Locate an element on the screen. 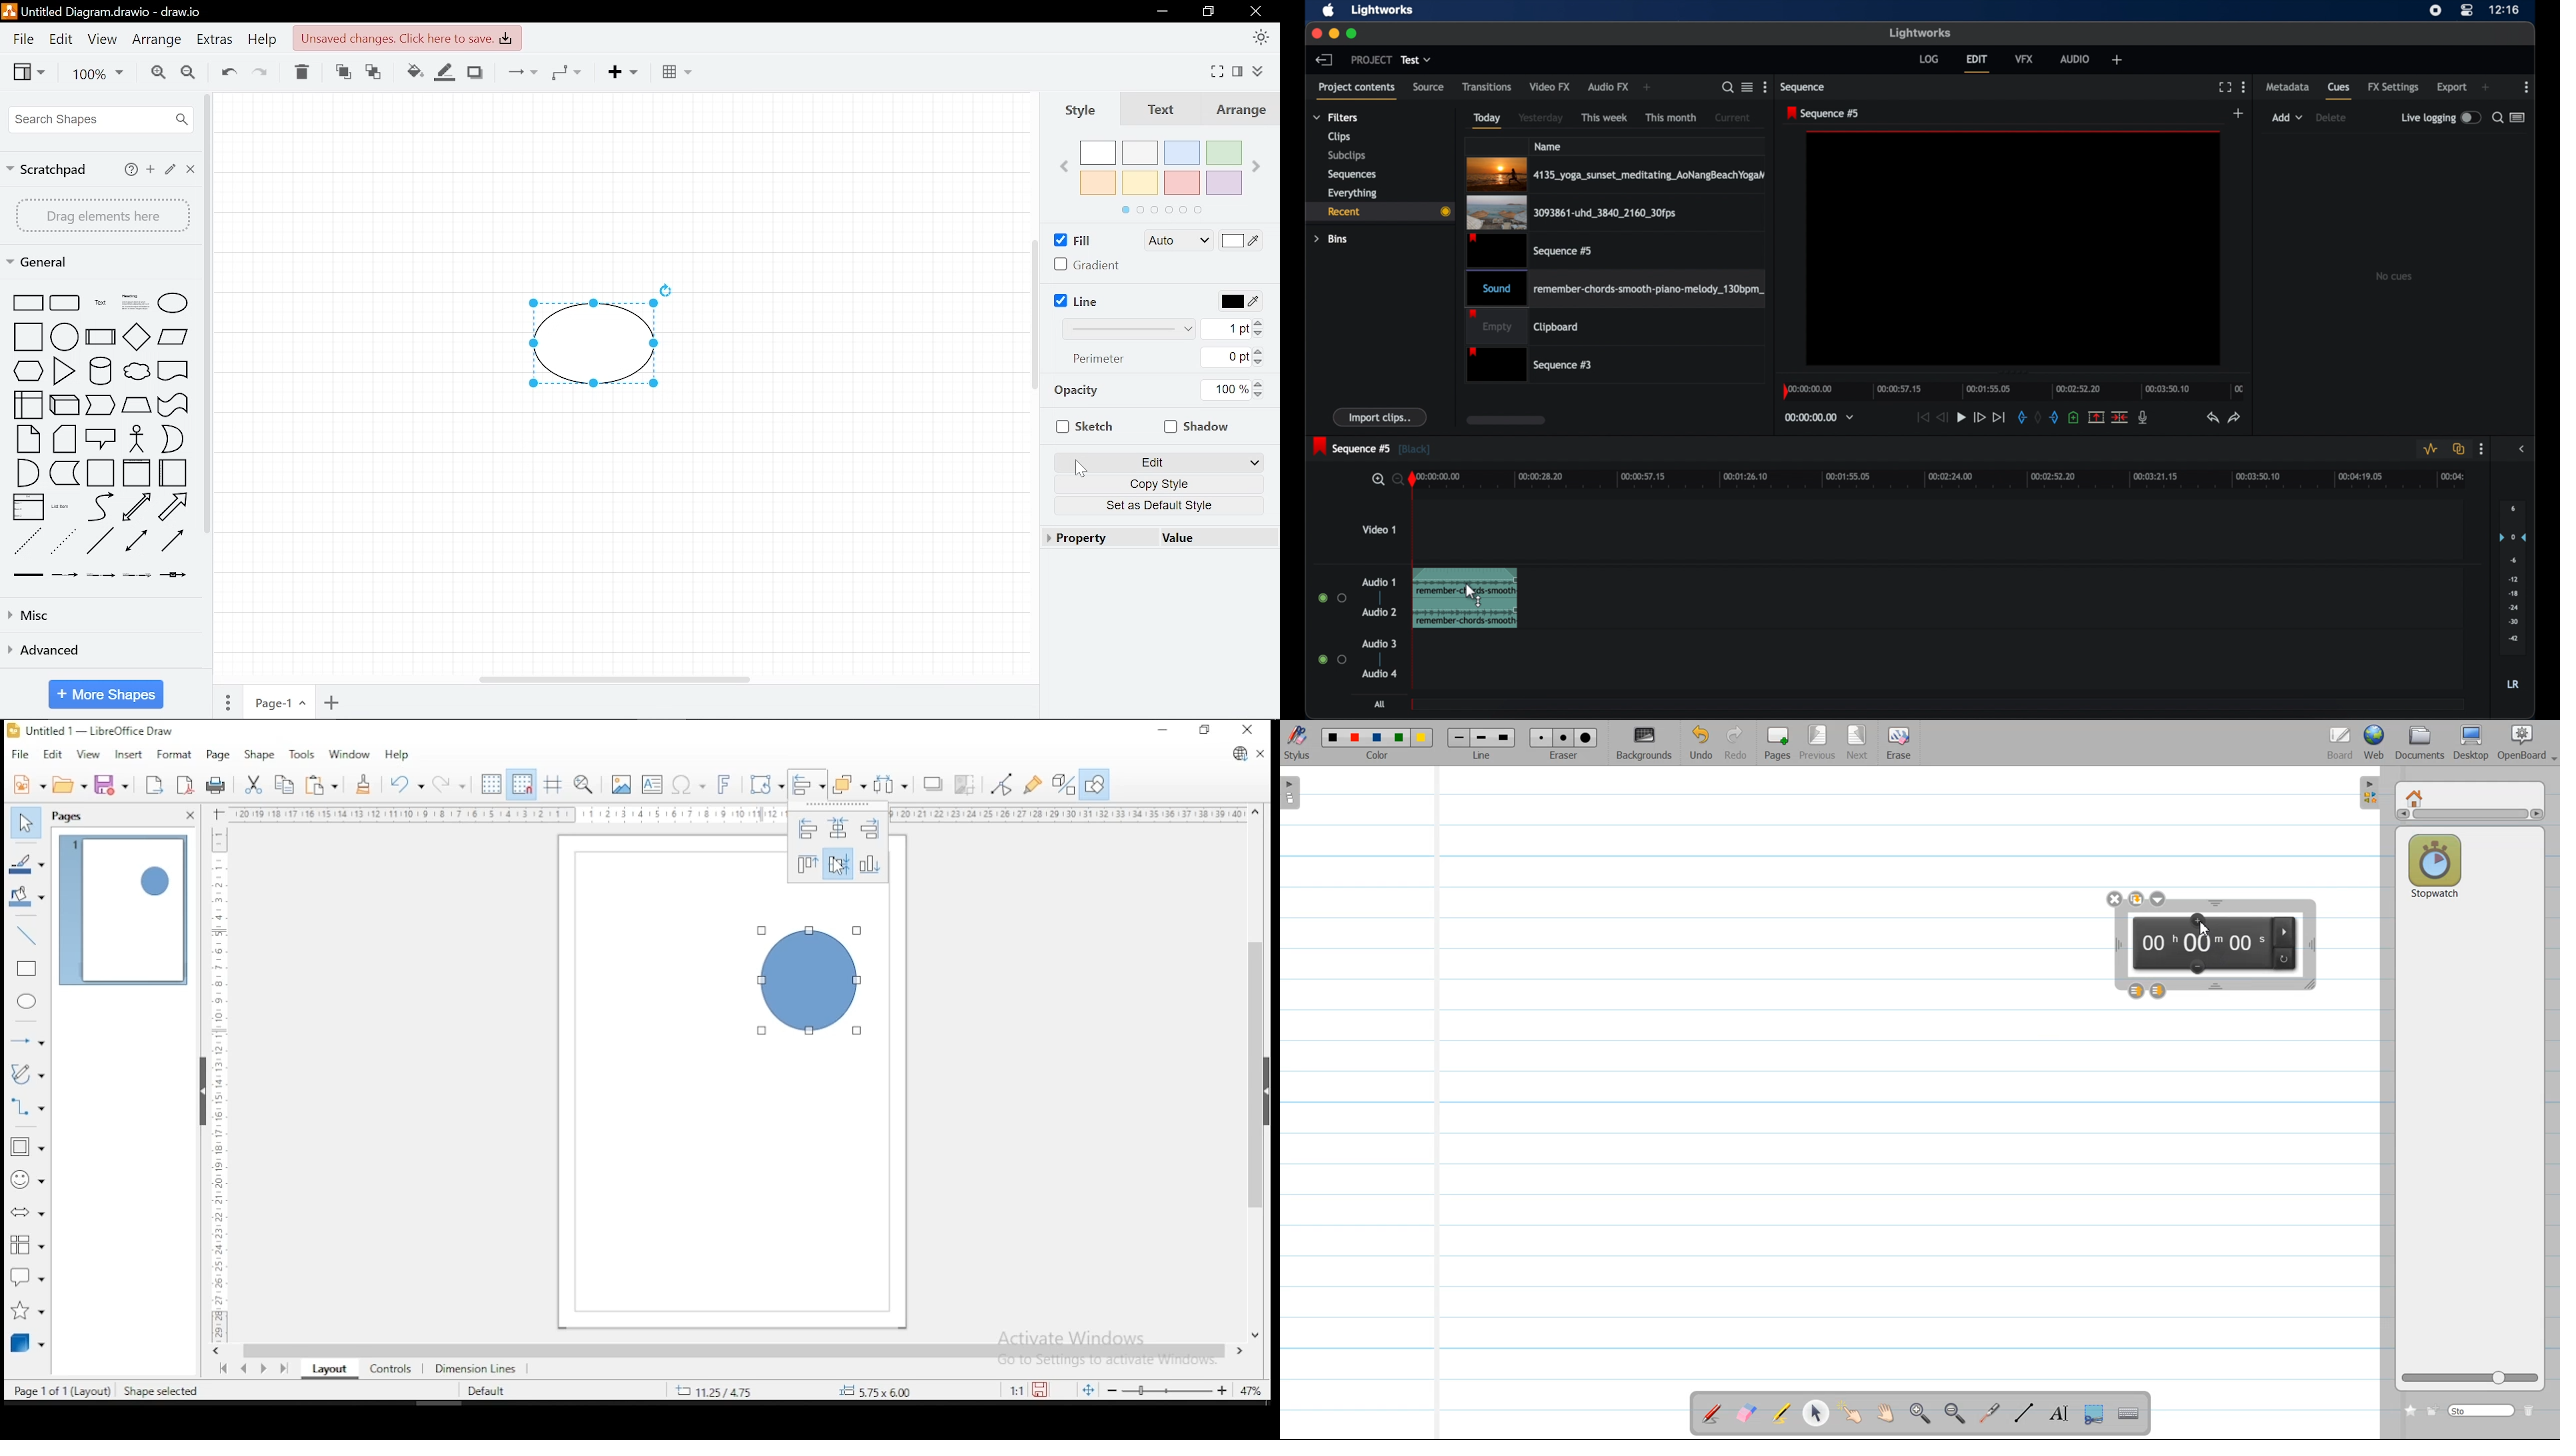 This screenshot has width=2576, height=1456. File is located at coordinates (23, 38).